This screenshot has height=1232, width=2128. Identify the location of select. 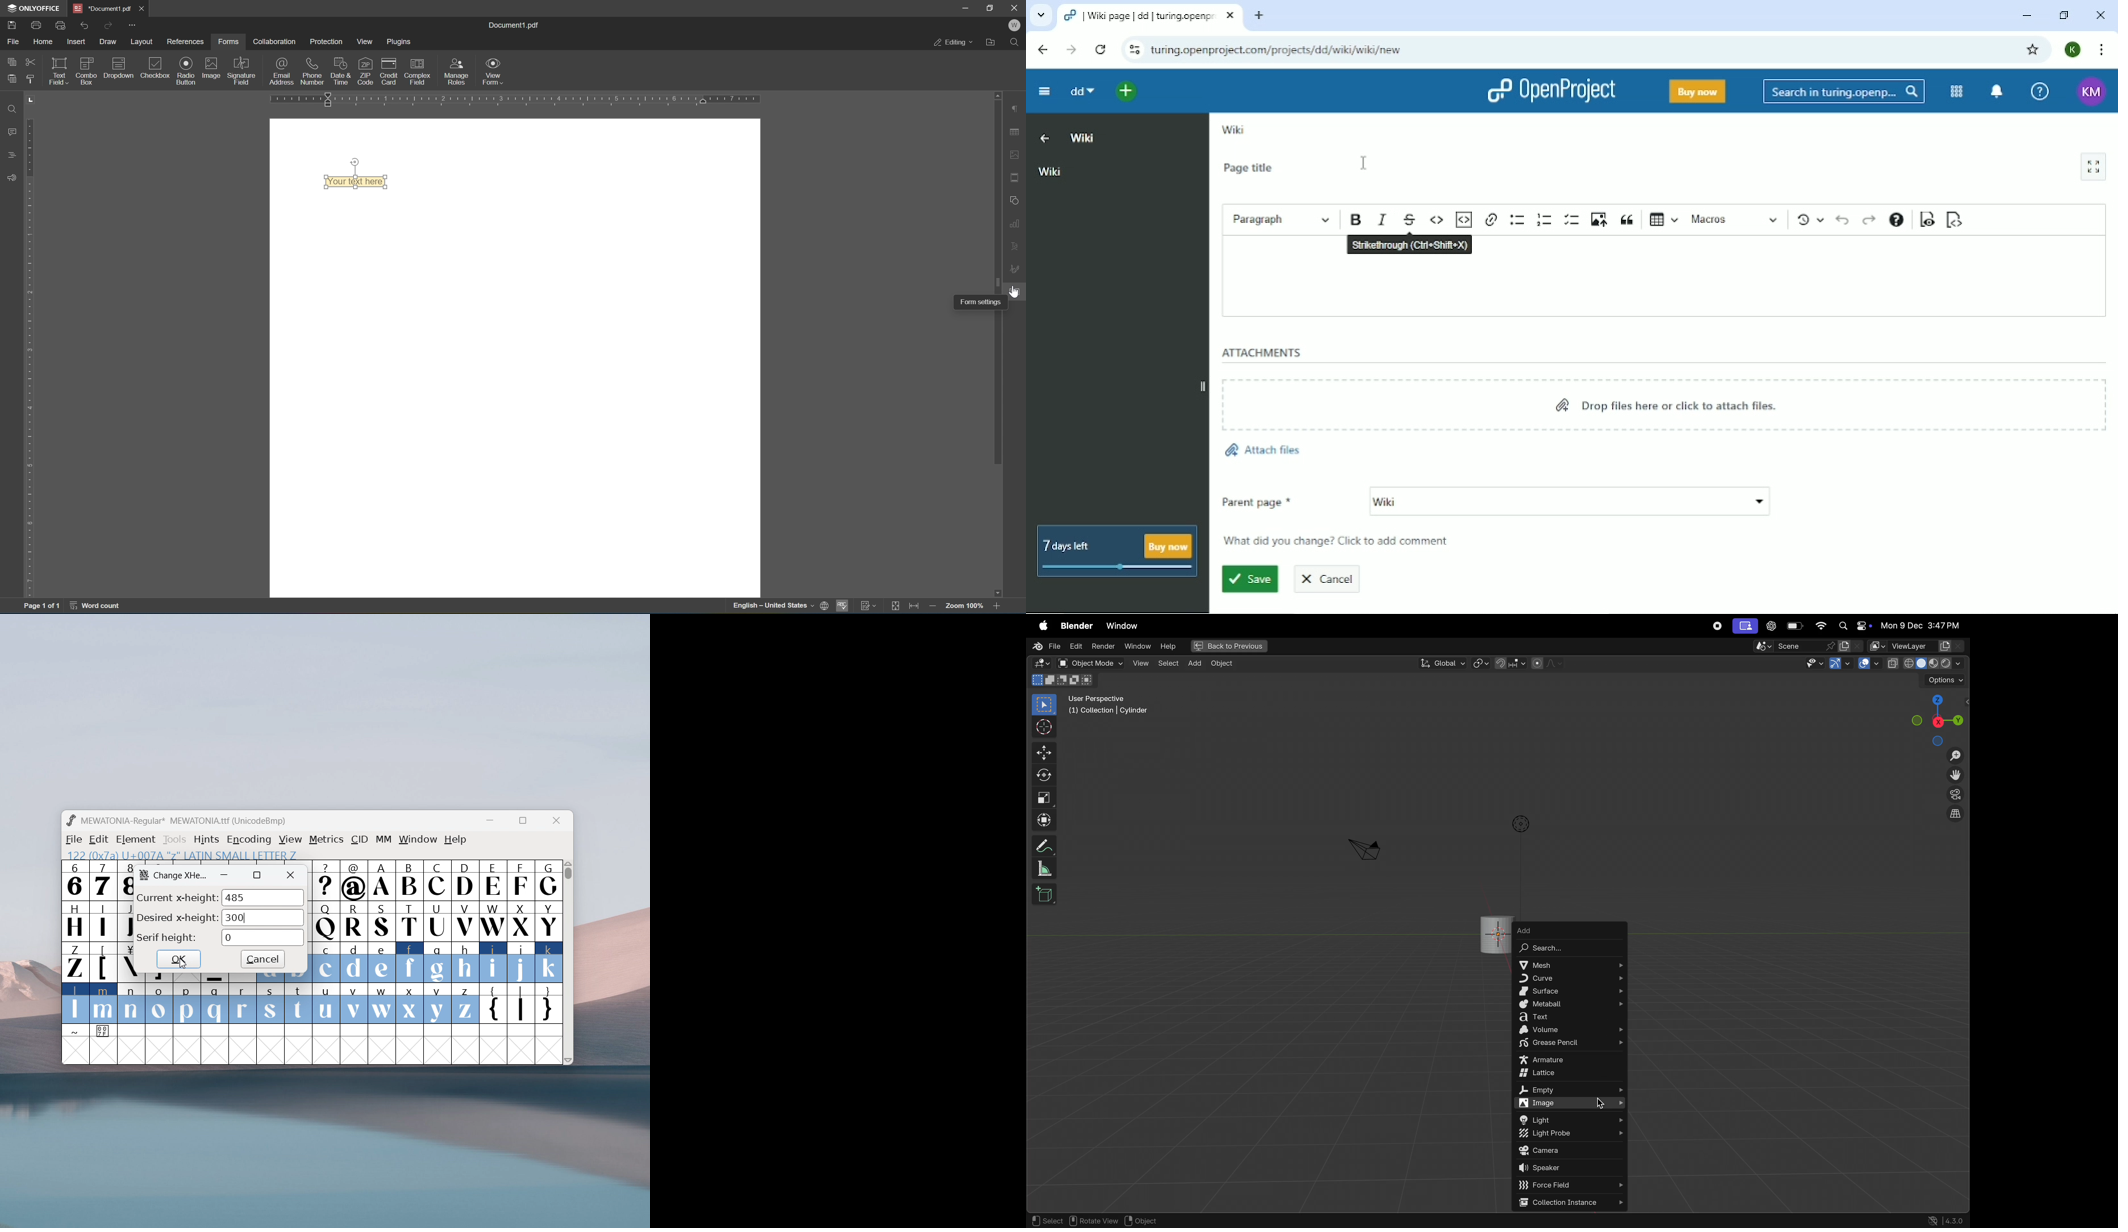
(1046, 1221).